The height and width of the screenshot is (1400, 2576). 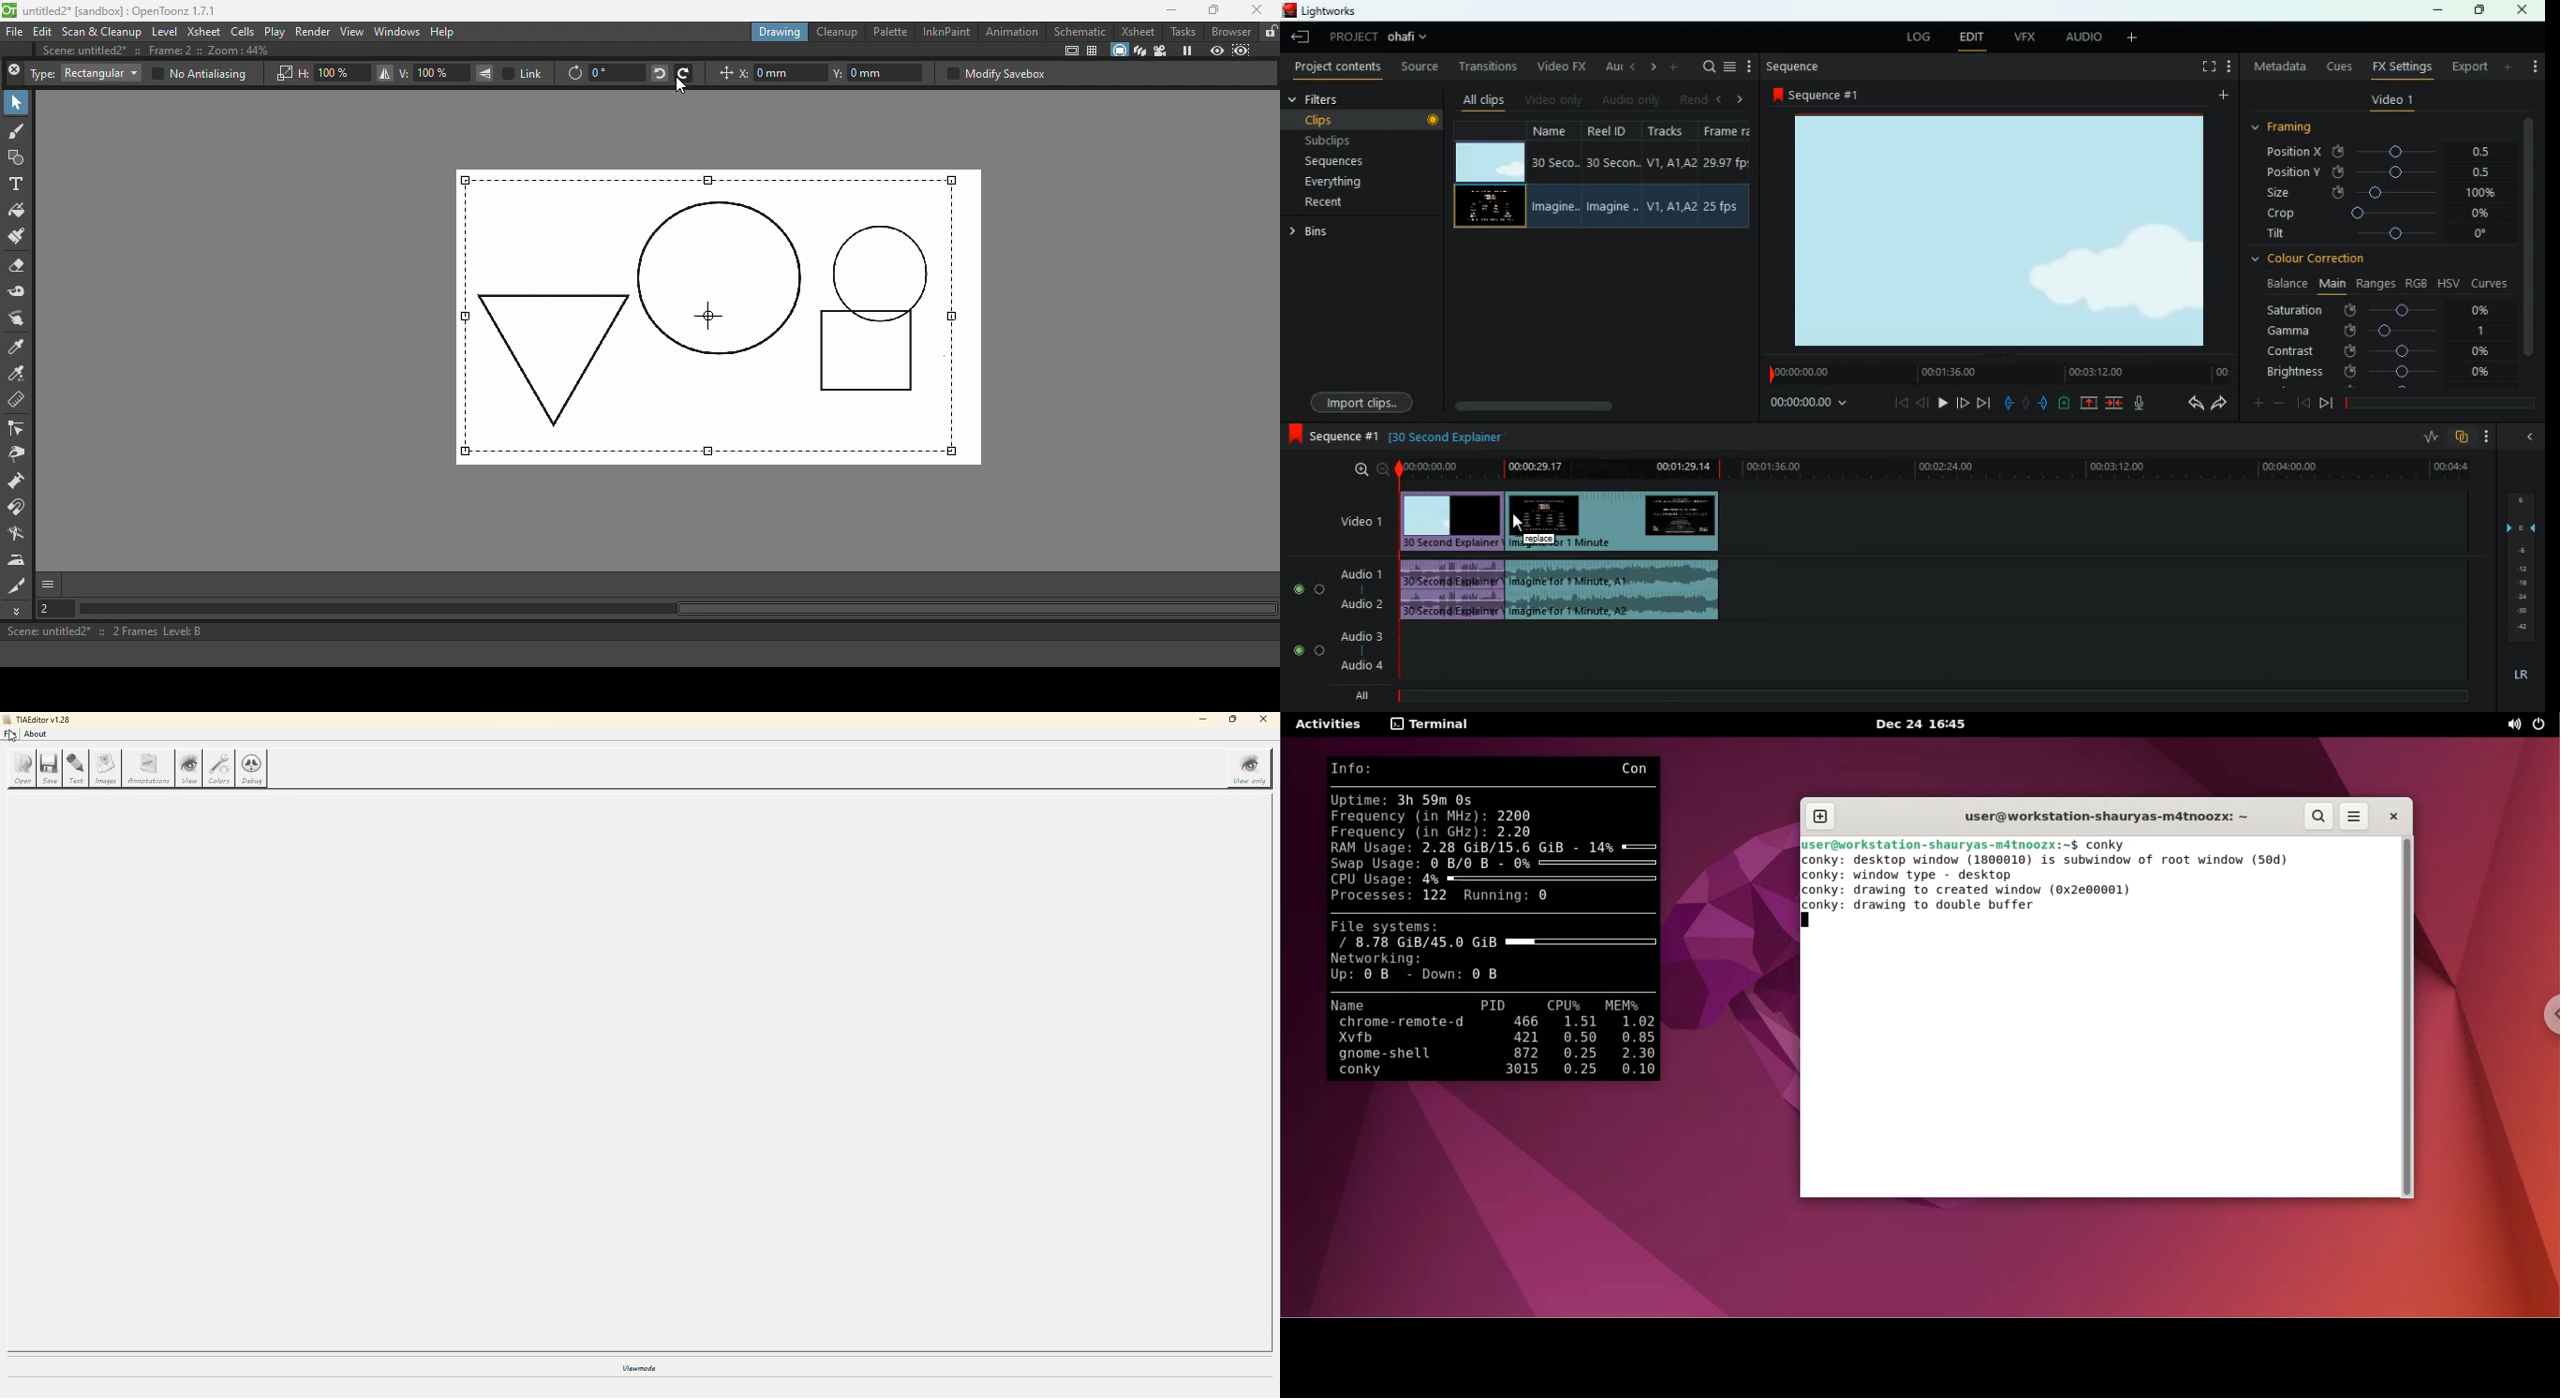 I want to click on Type tool, so click(x=17, y=184).